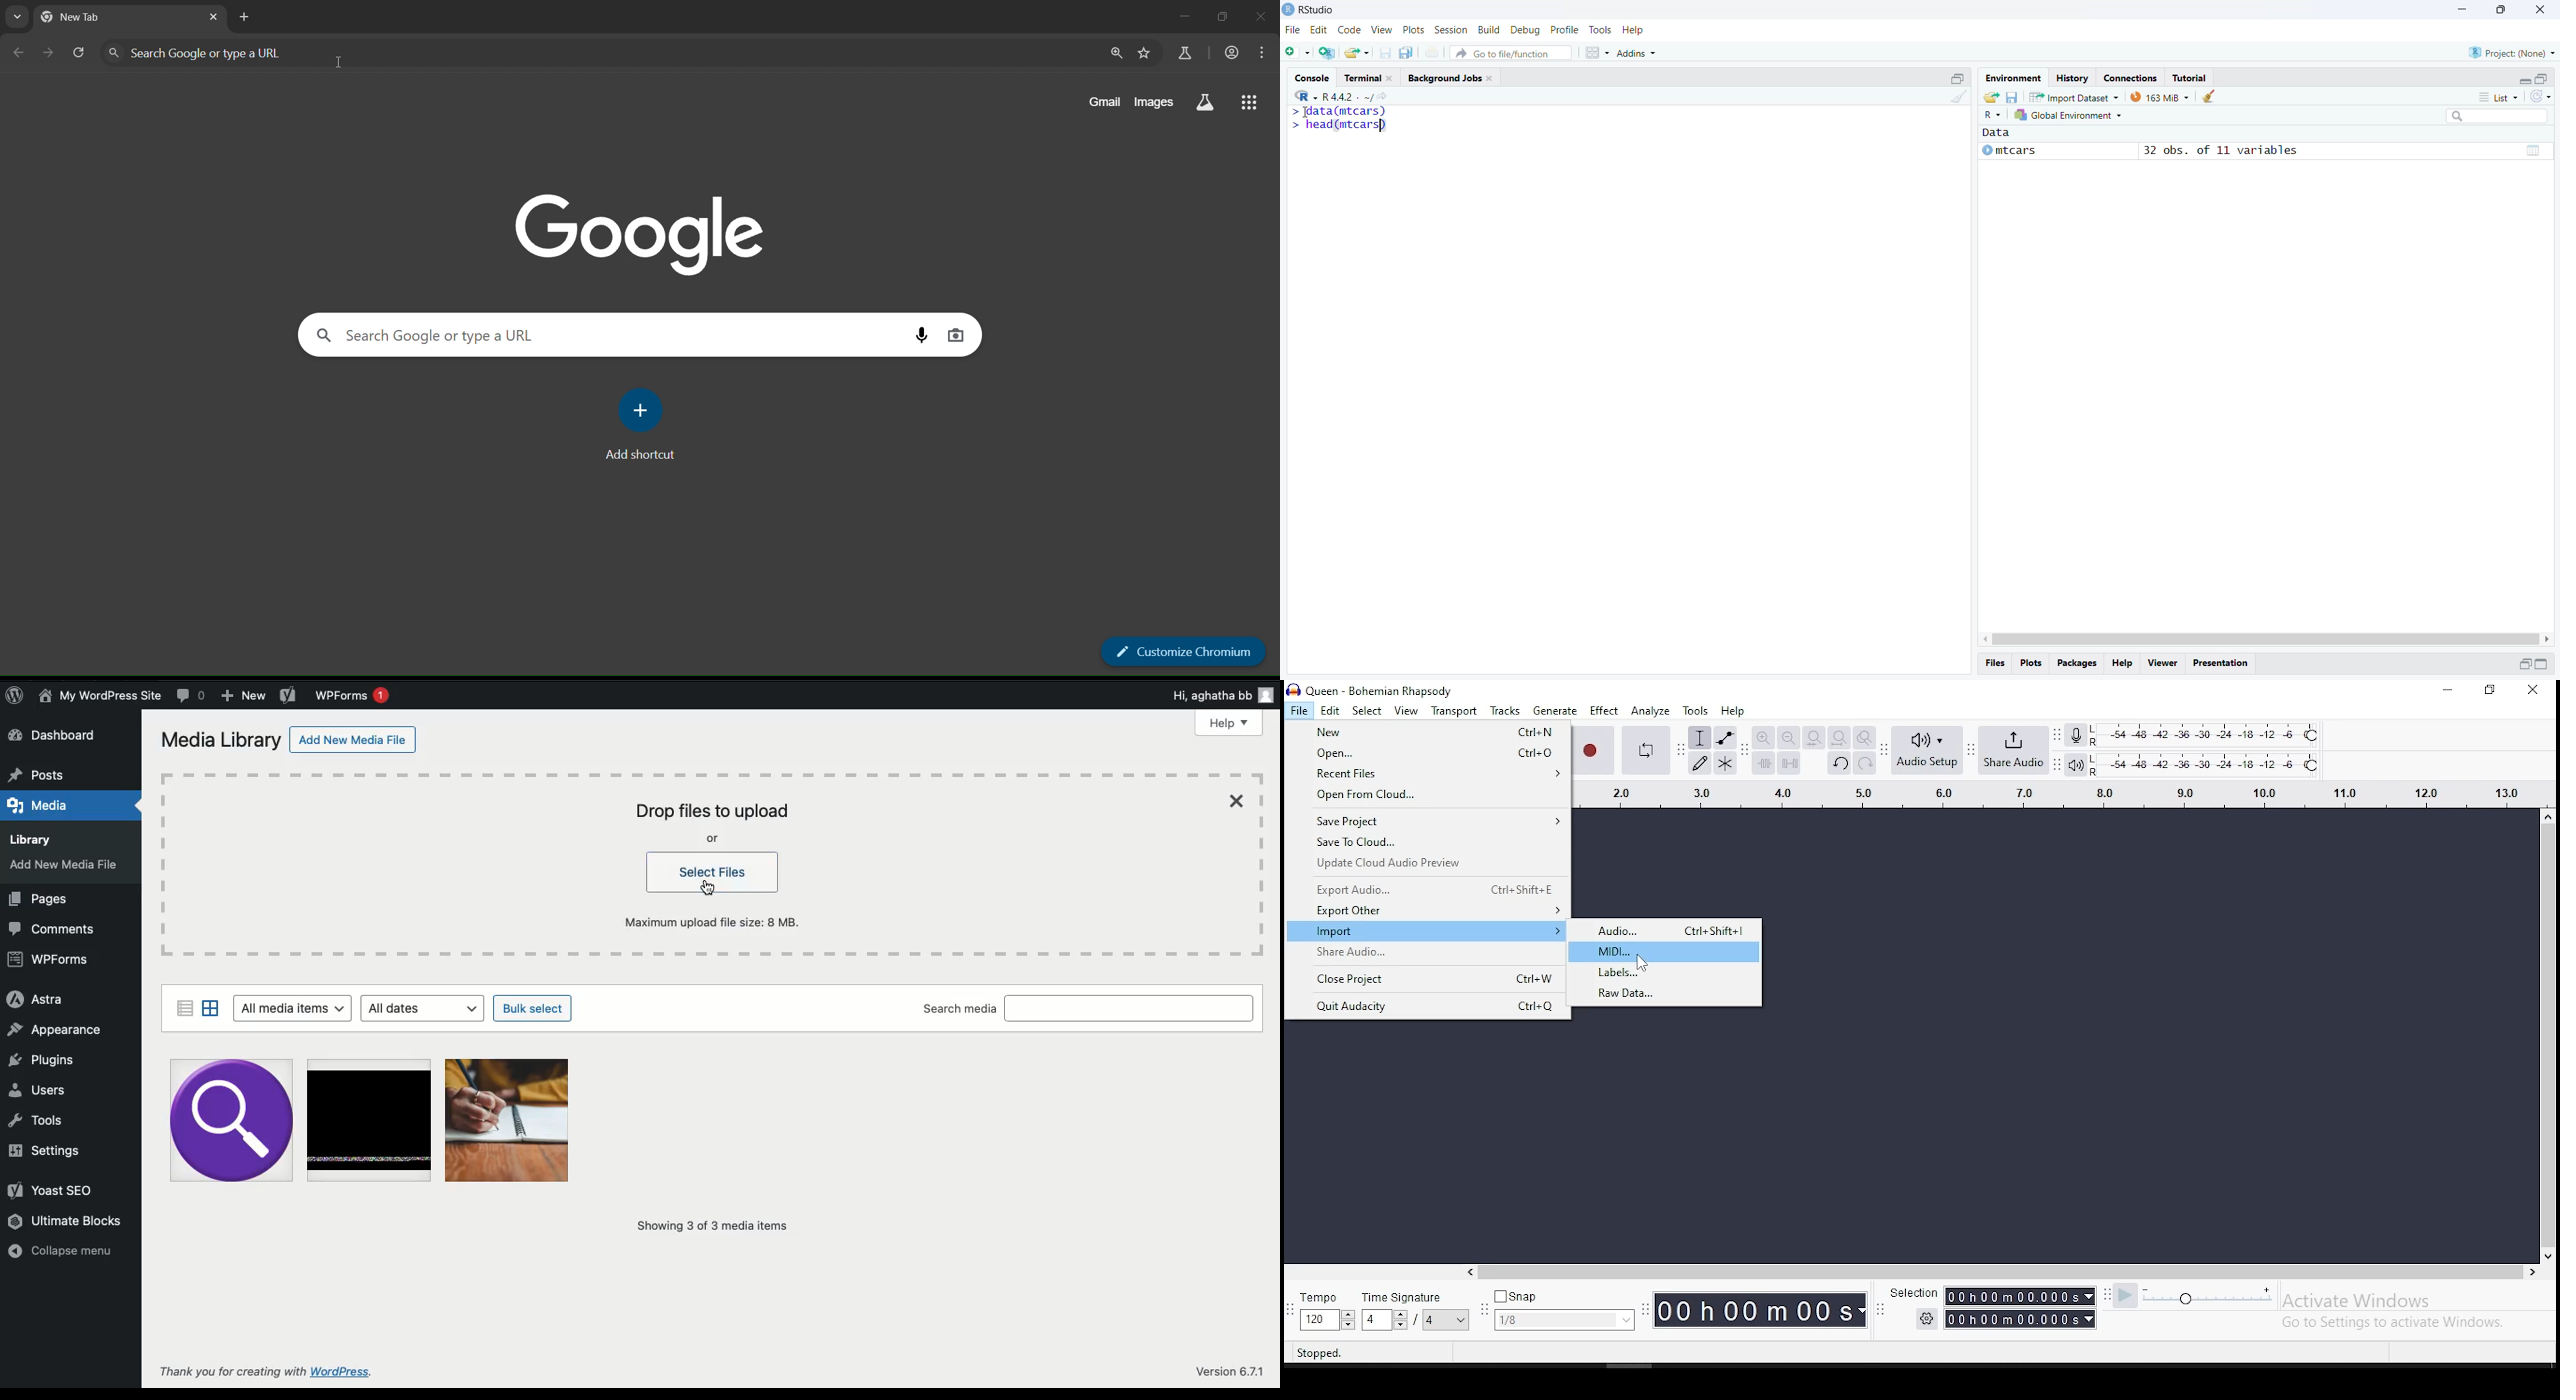 The width and height of the screenshot is (2576, 1400). Describe the element at coordinates (1489, 29) in the screenshot. I see `build` at that location.